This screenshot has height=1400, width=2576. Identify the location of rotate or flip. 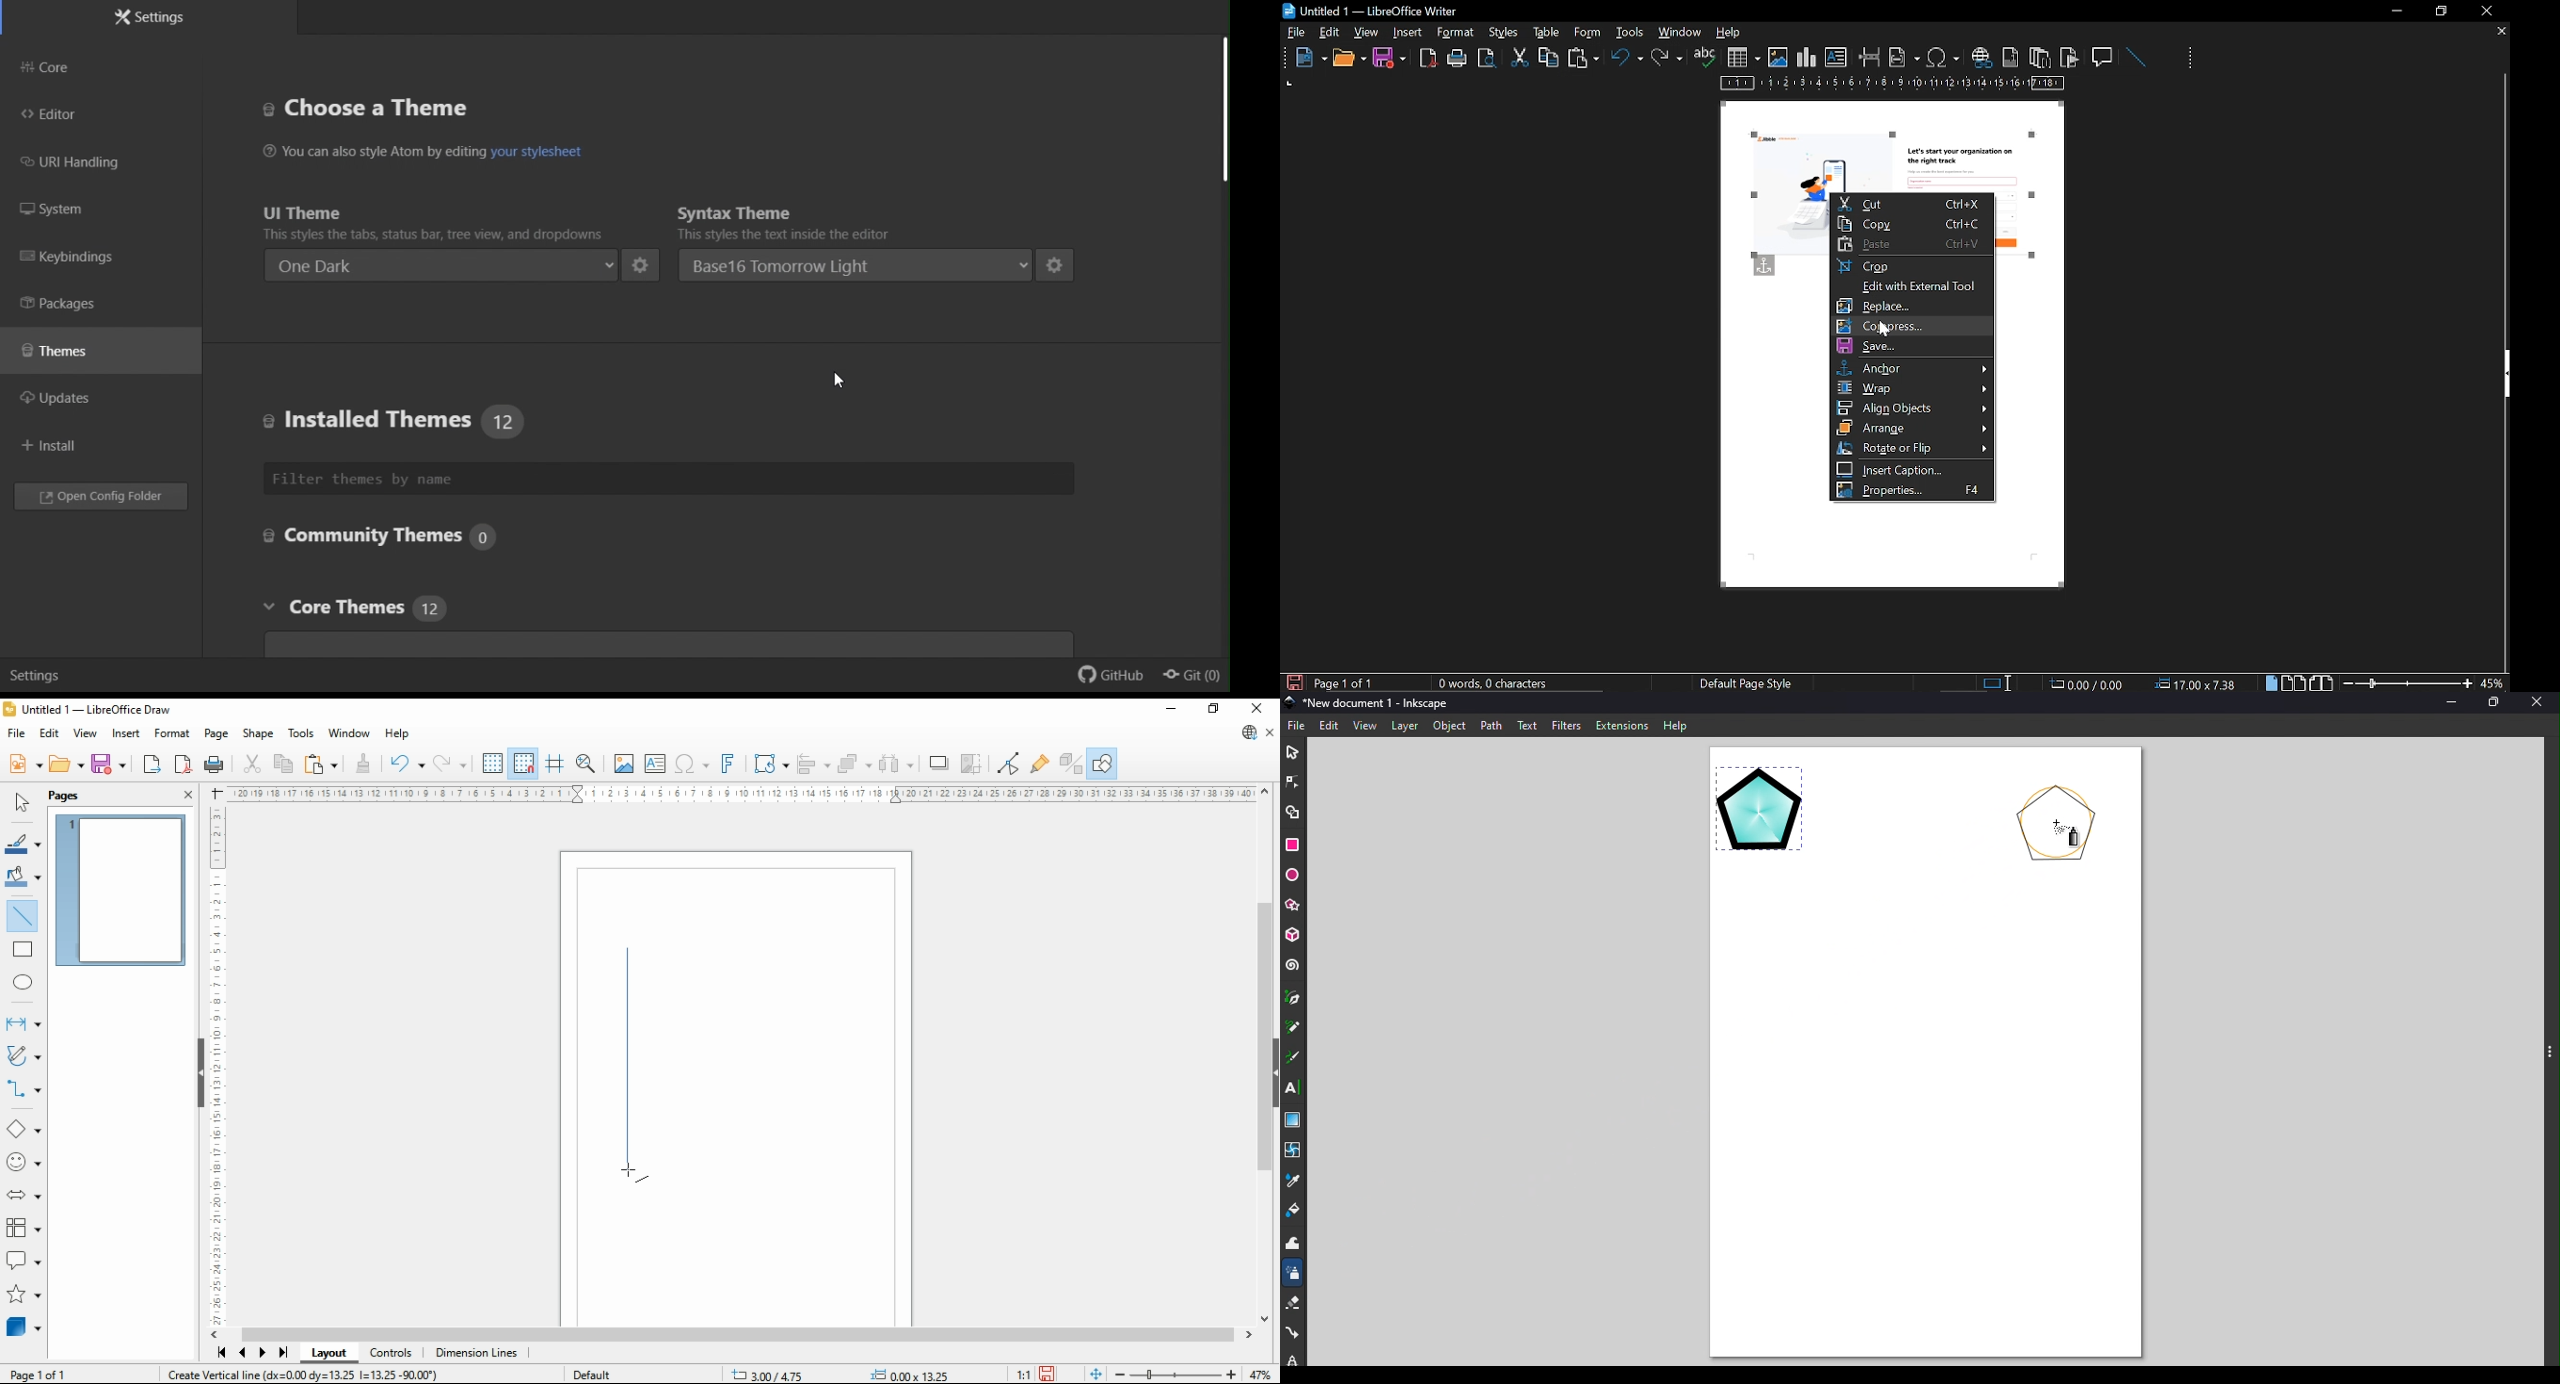
(1914, 448).